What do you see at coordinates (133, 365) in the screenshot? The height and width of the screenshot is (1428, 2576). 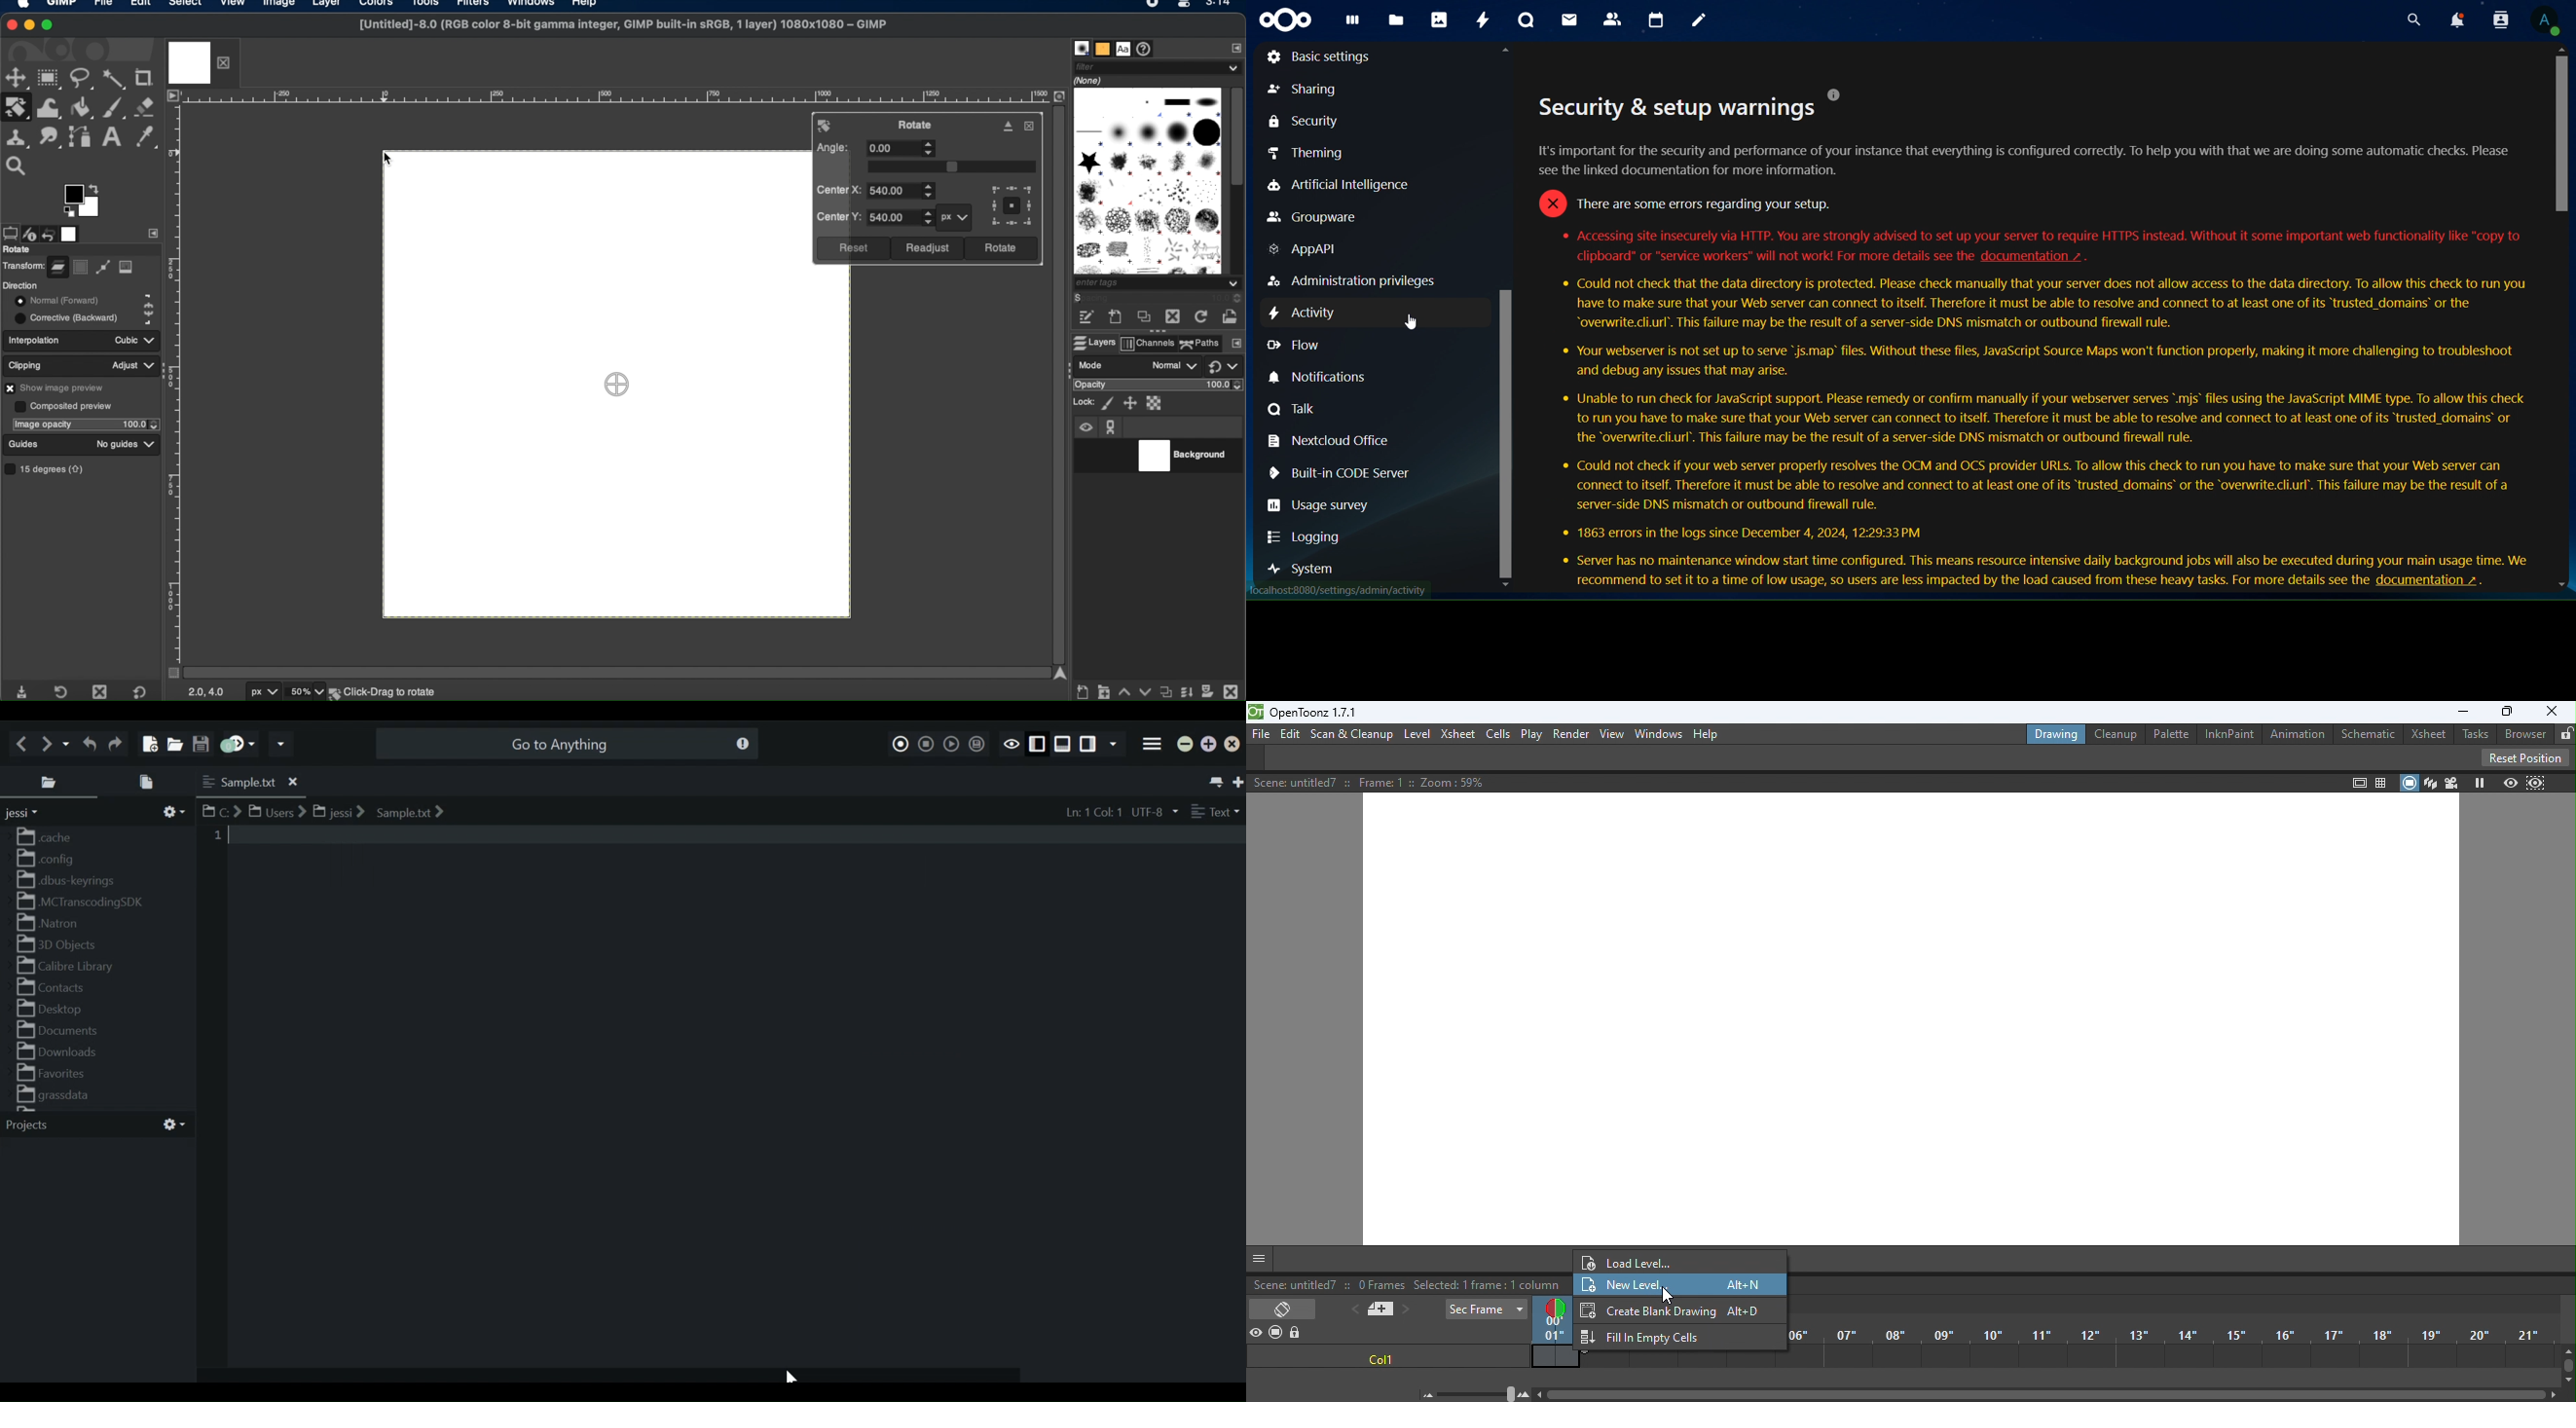 I see `adjust dropdown` at bounding box center [133, 365].